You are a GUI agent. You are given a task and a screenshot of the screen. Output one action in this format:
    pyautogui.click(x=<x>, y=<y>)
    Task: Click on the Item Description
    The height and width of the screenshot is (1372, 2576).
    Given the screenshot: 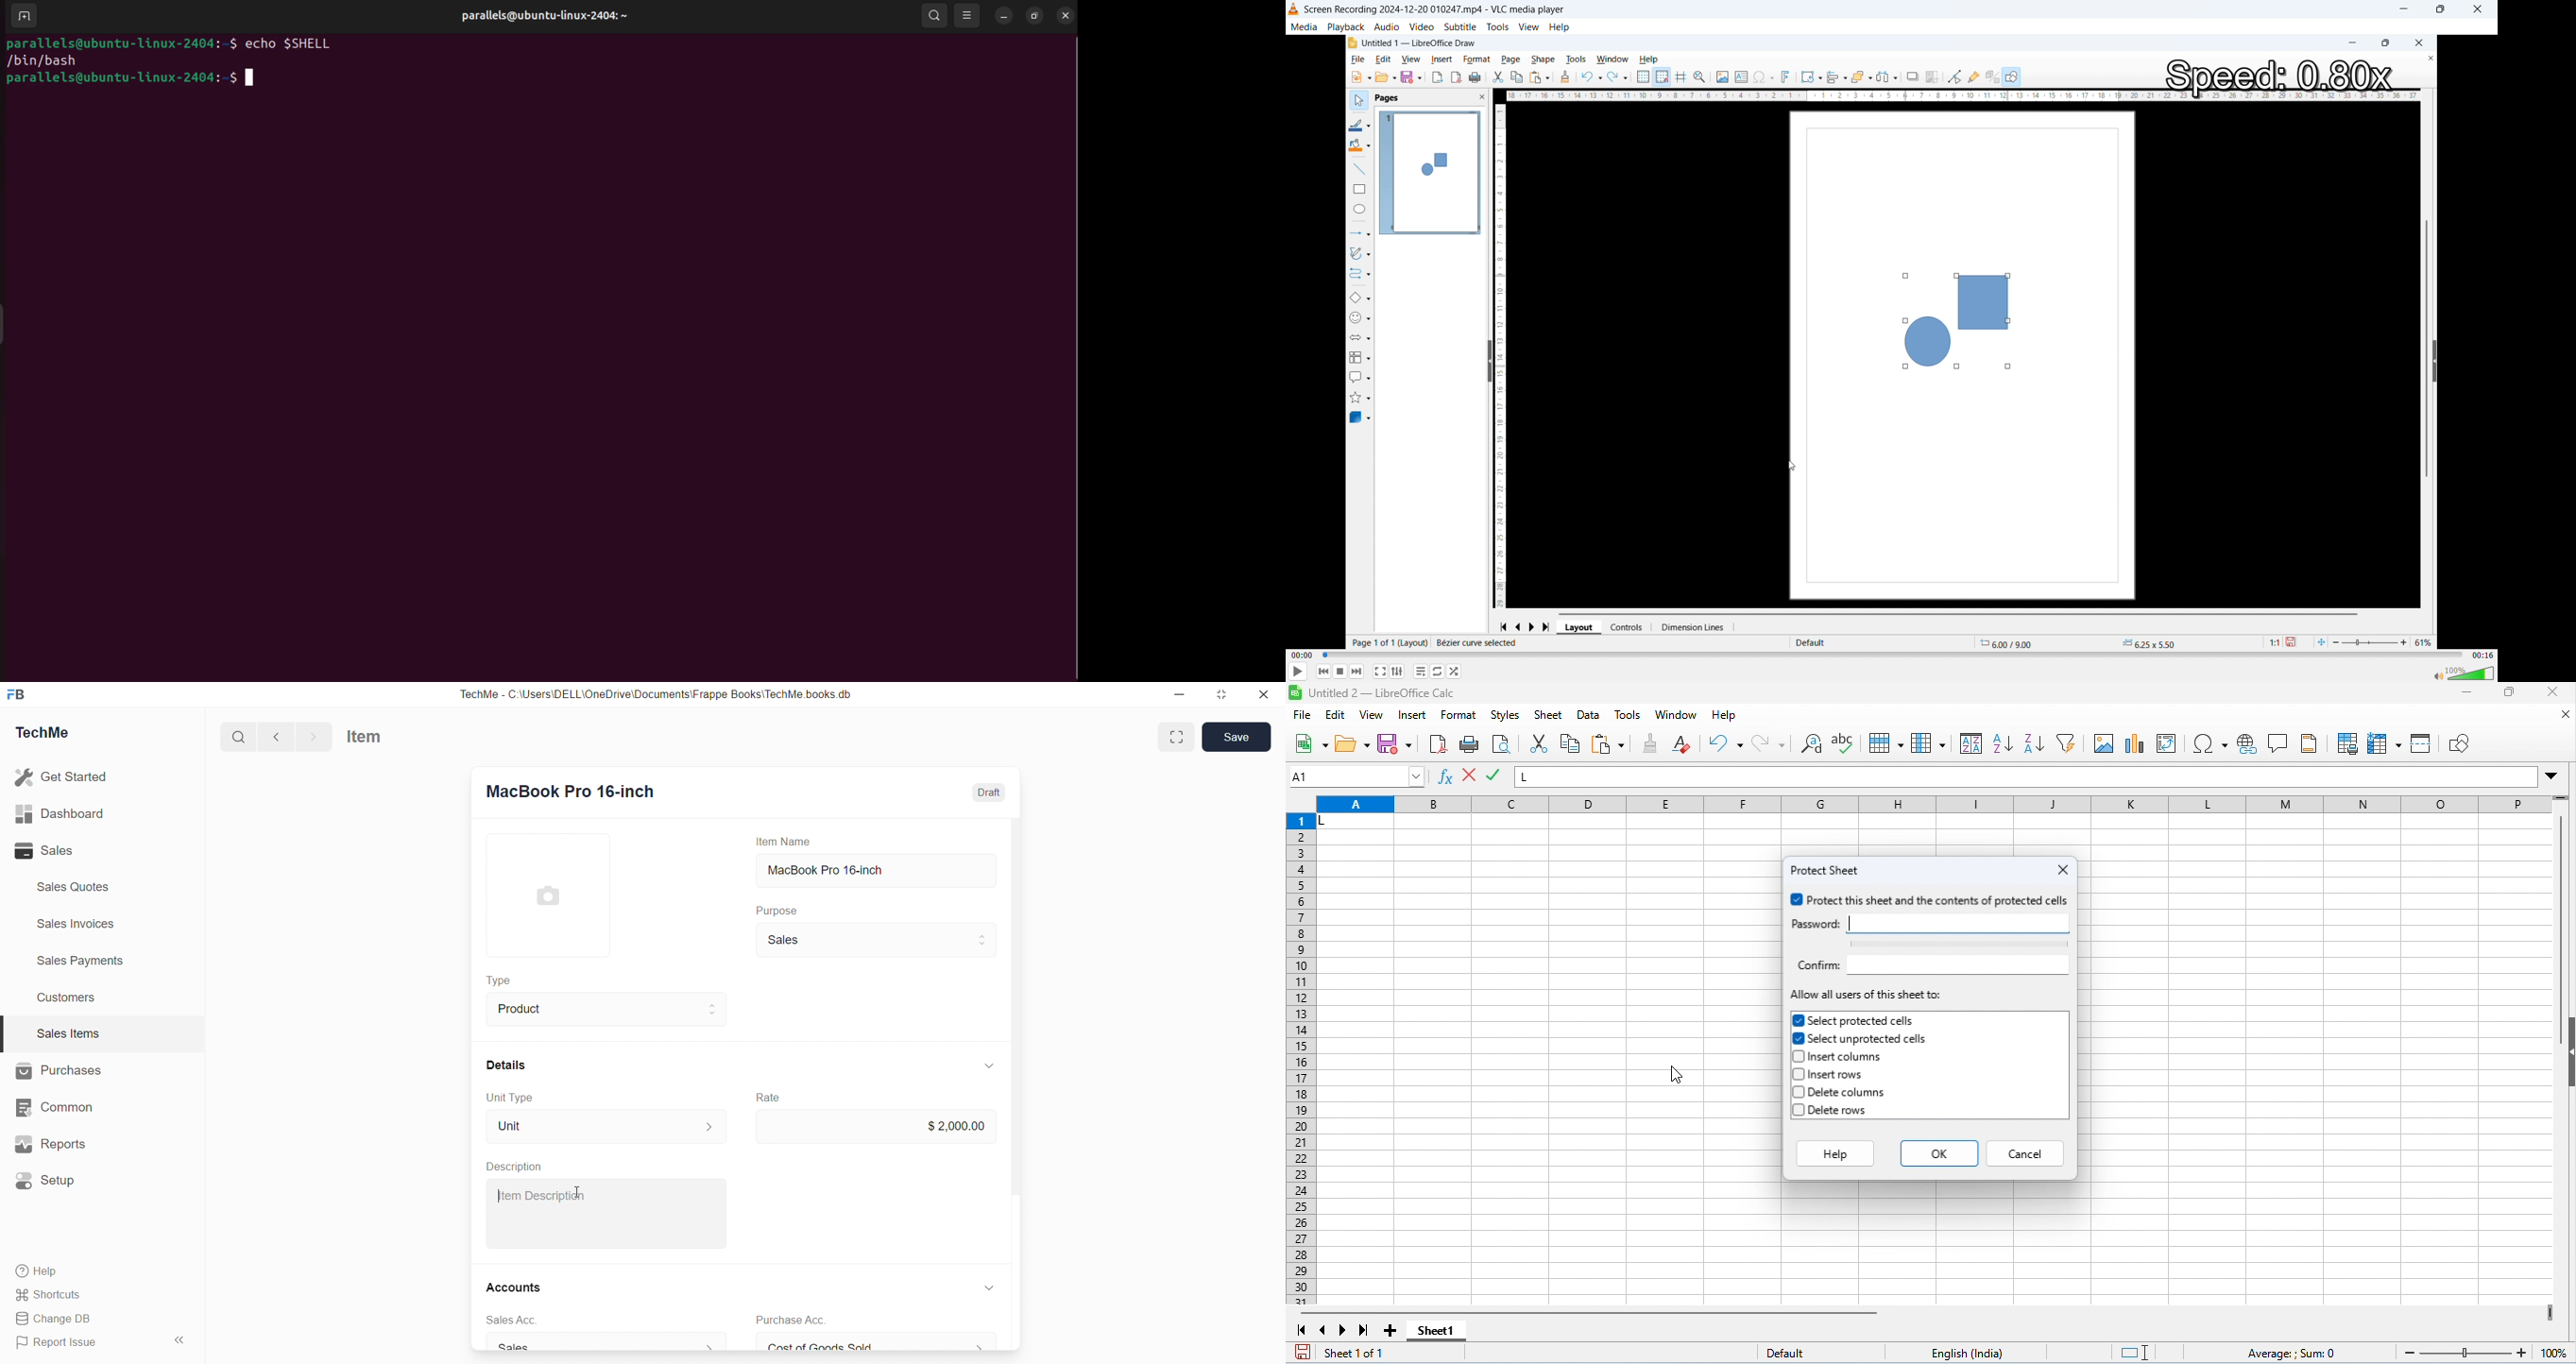 What is the action you would take?
    pyautogui.click(x=541, y=1195)
    